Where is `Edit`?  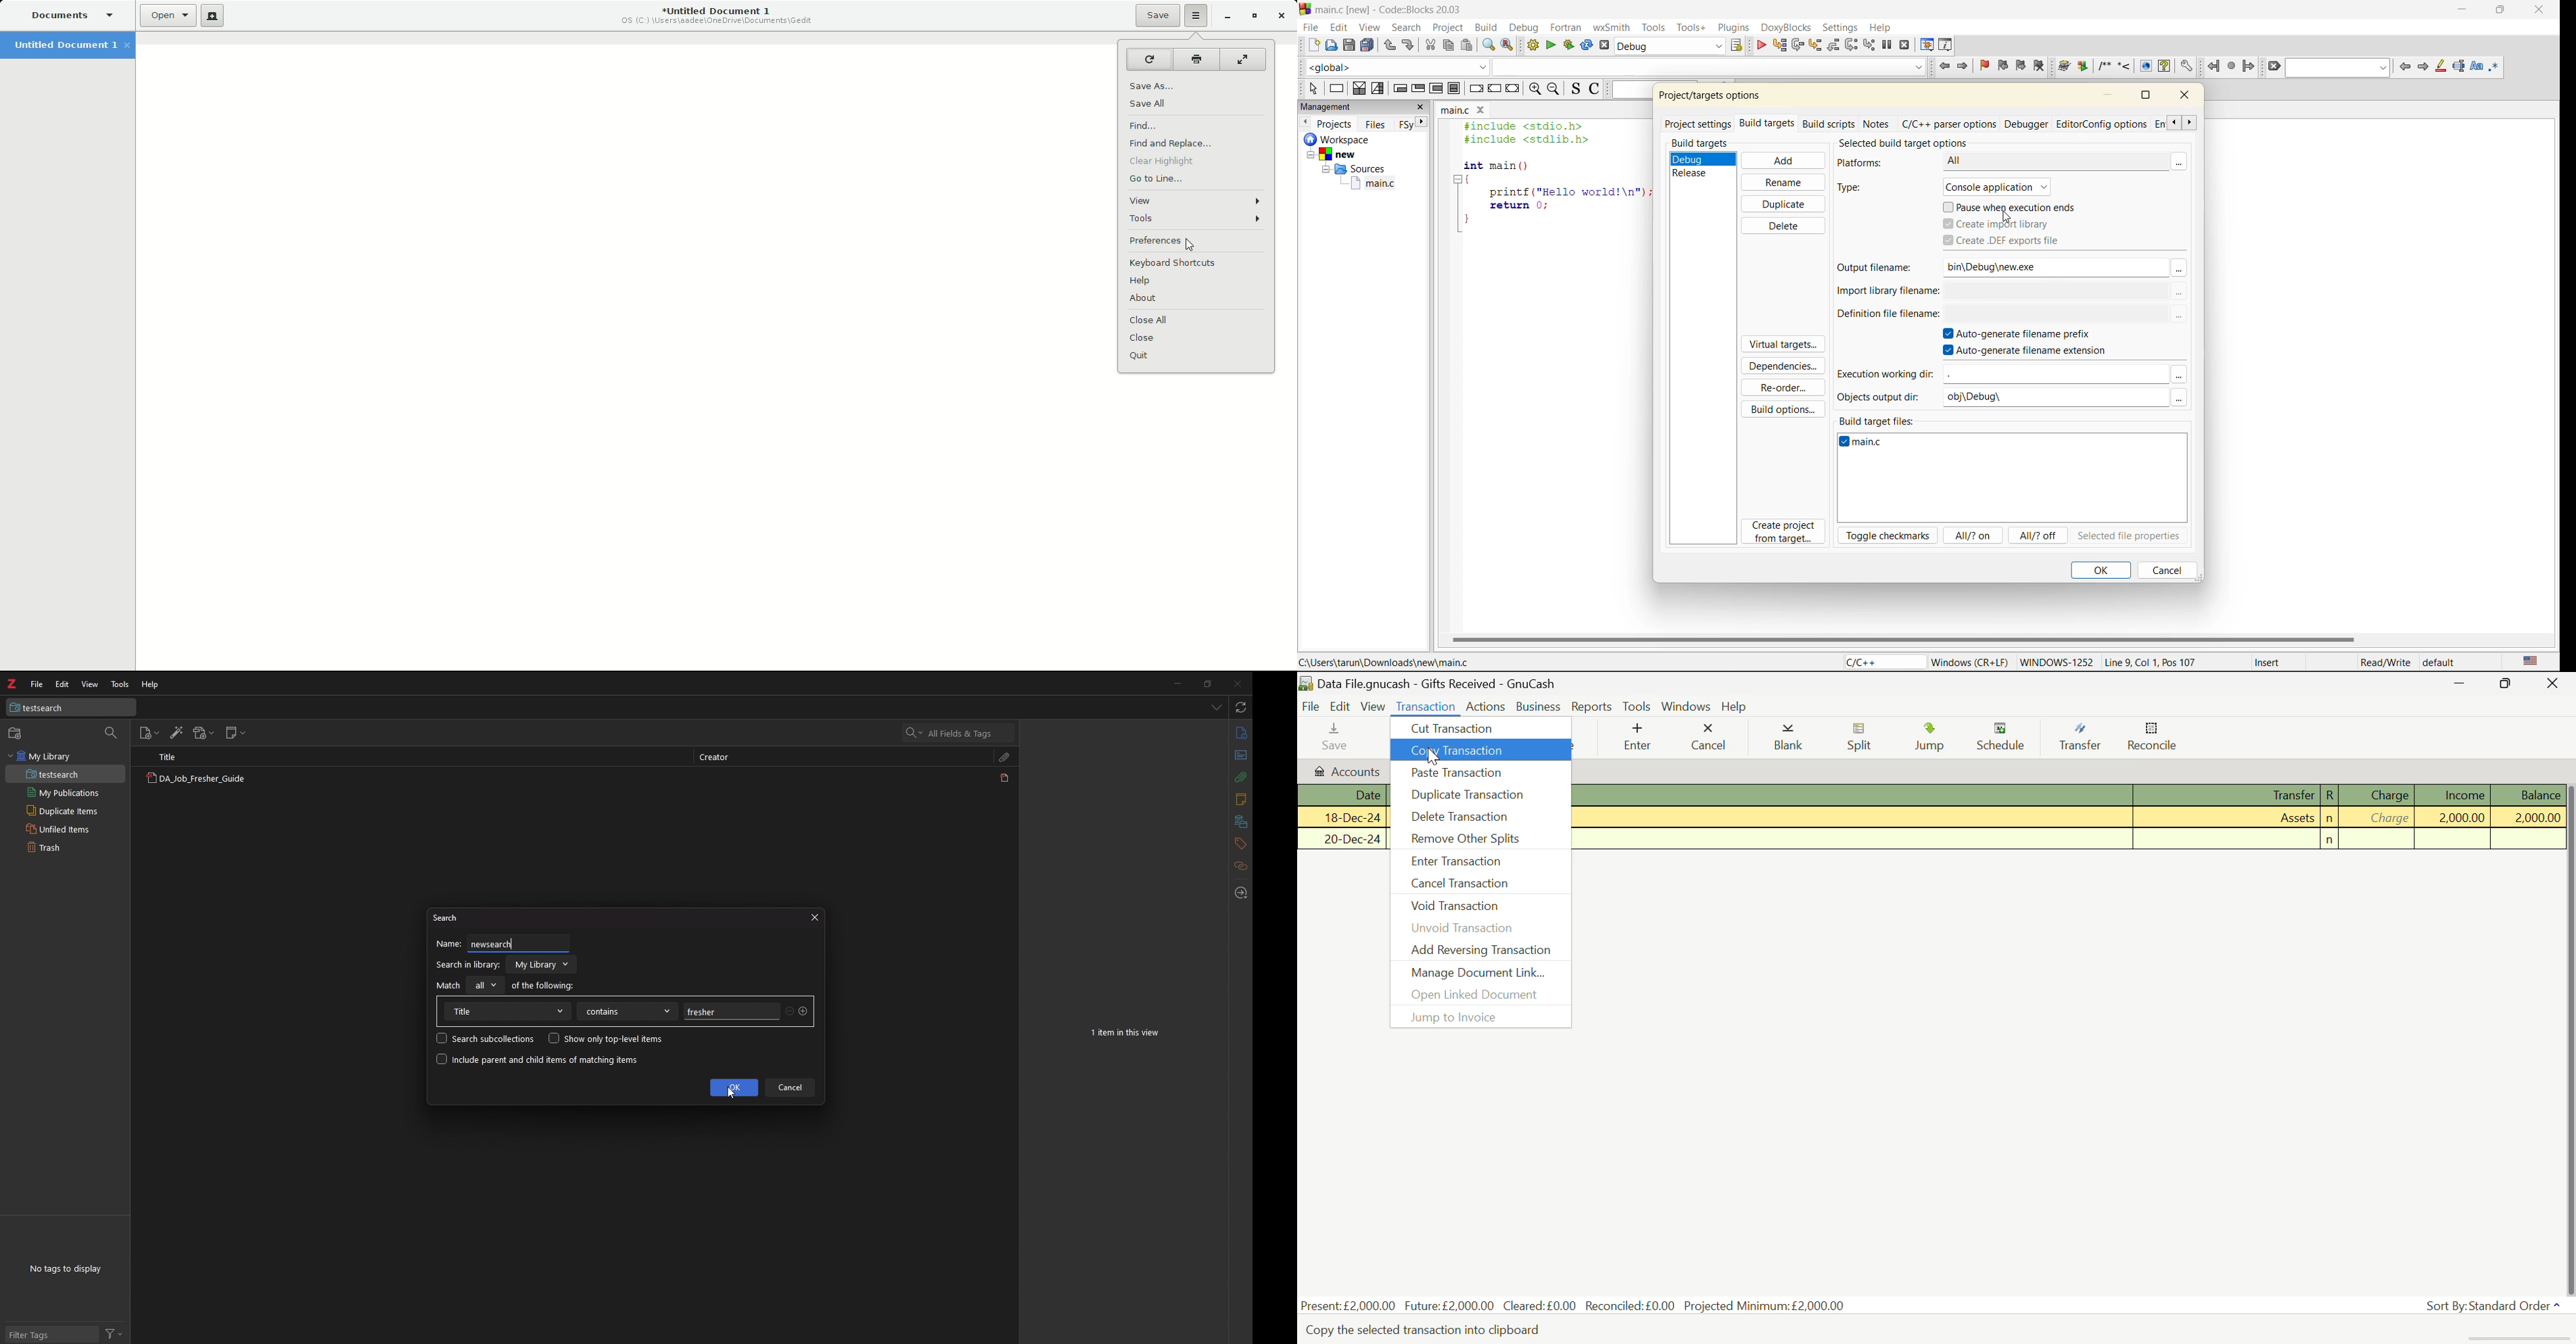 Edit is located at coordinates (1342, 707).